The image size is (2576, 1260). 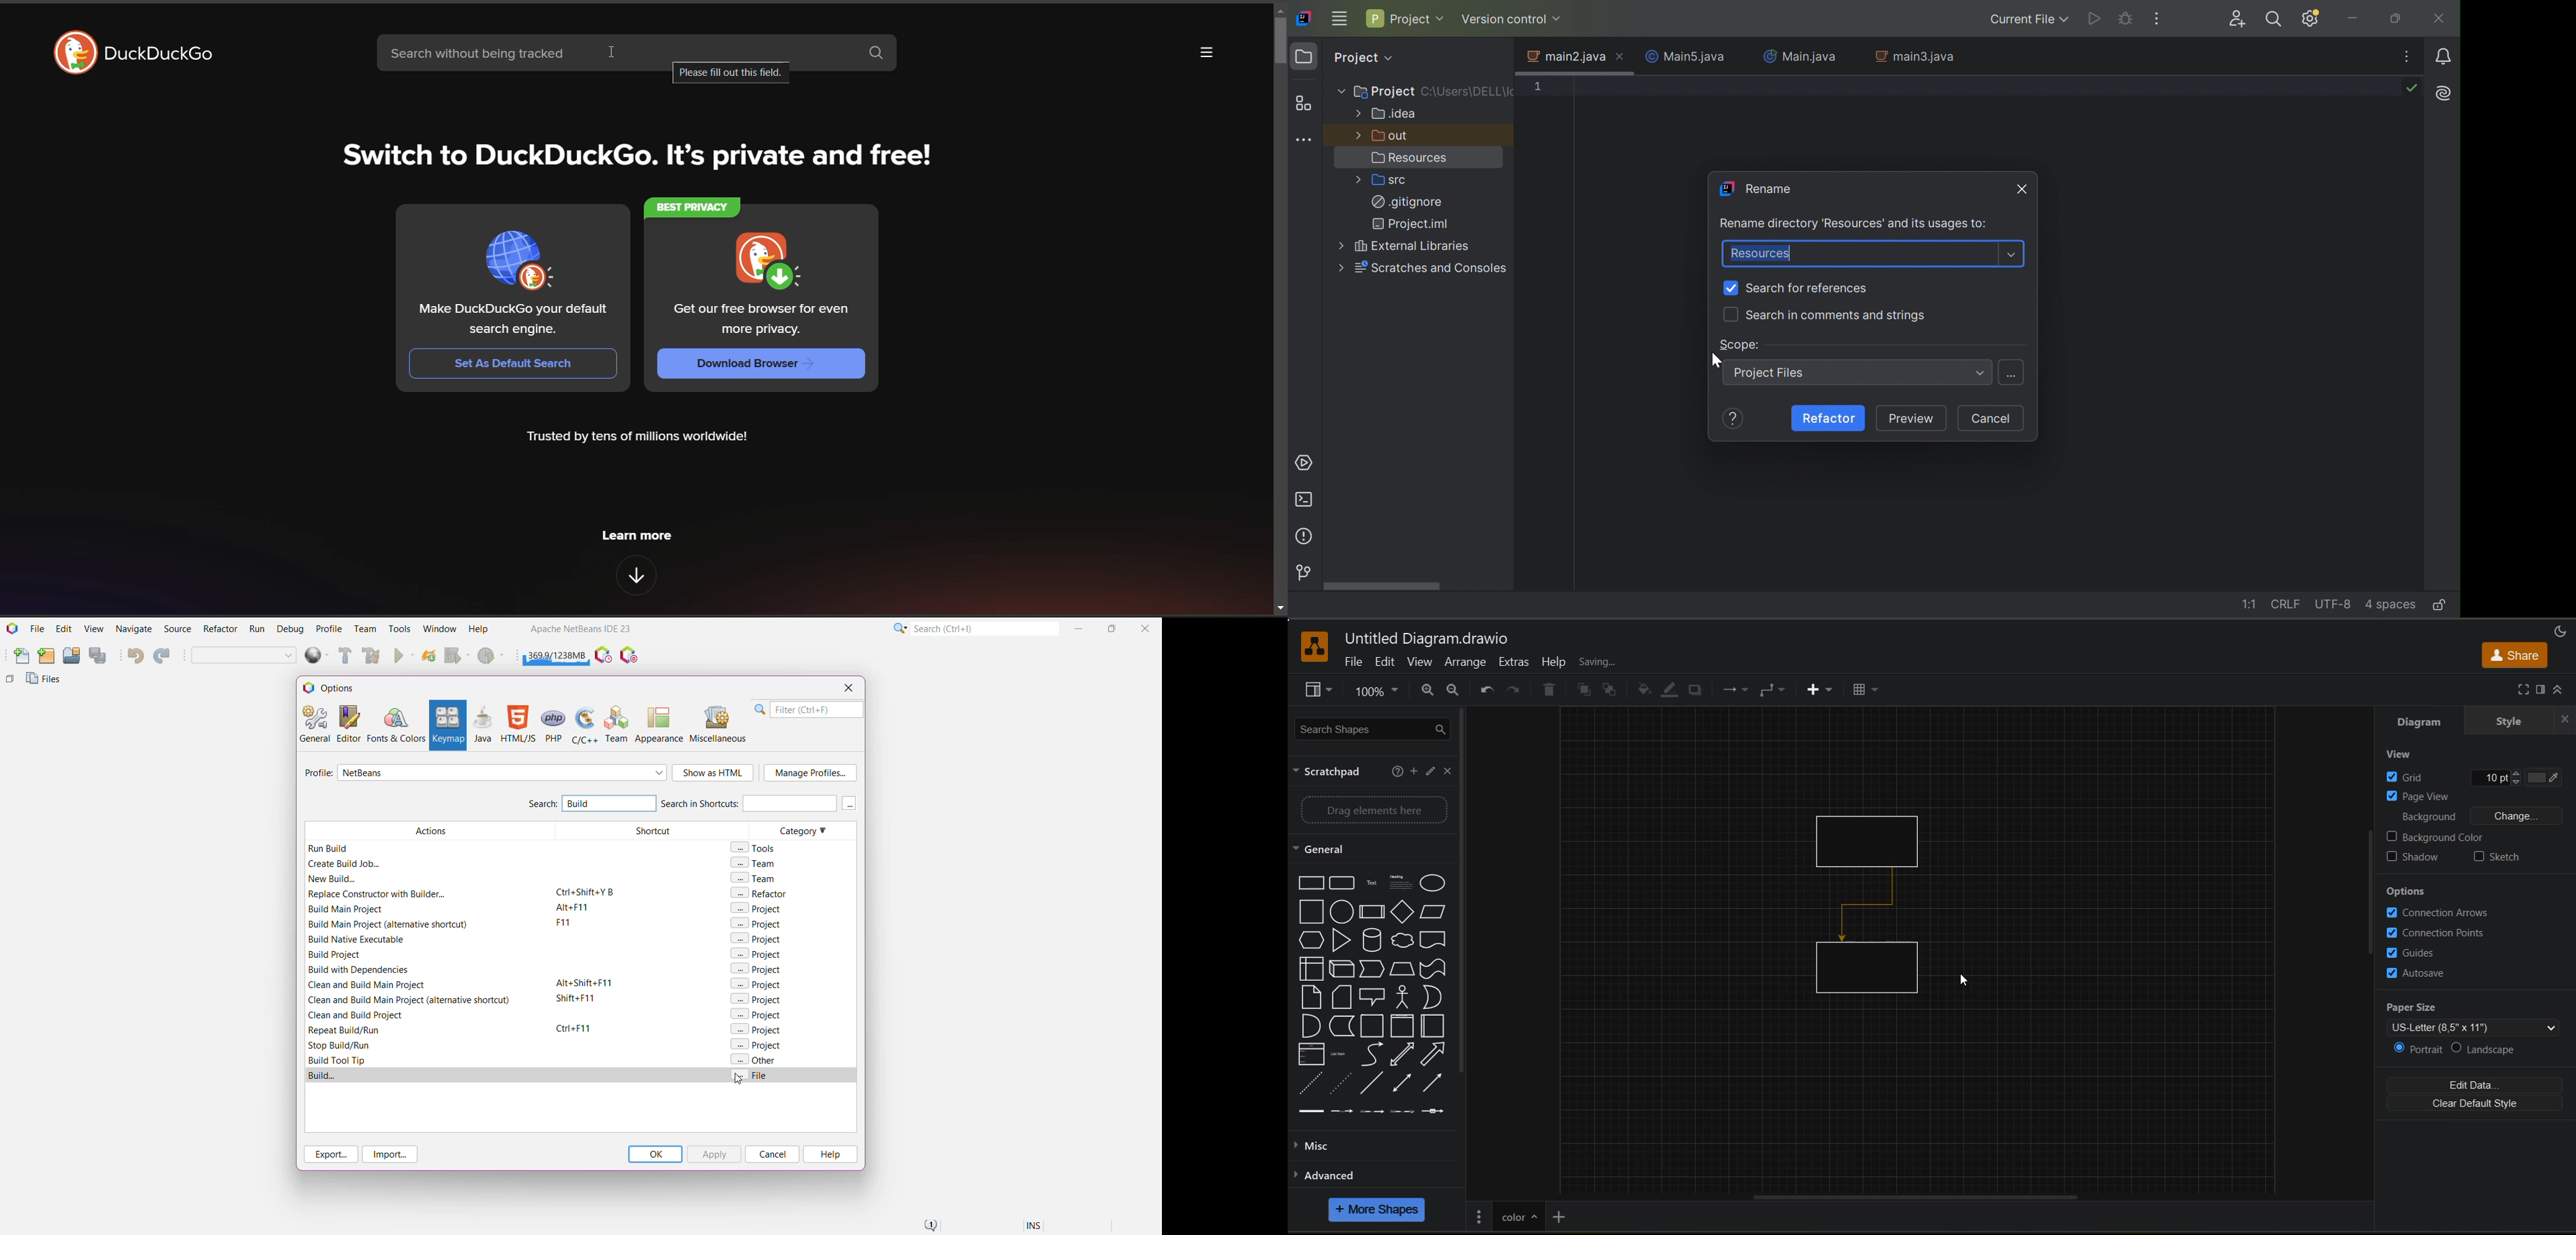 What do you see at coordinates (426, 943) in the screenshot?
I see `Actions` at bounding box center [426, 943].